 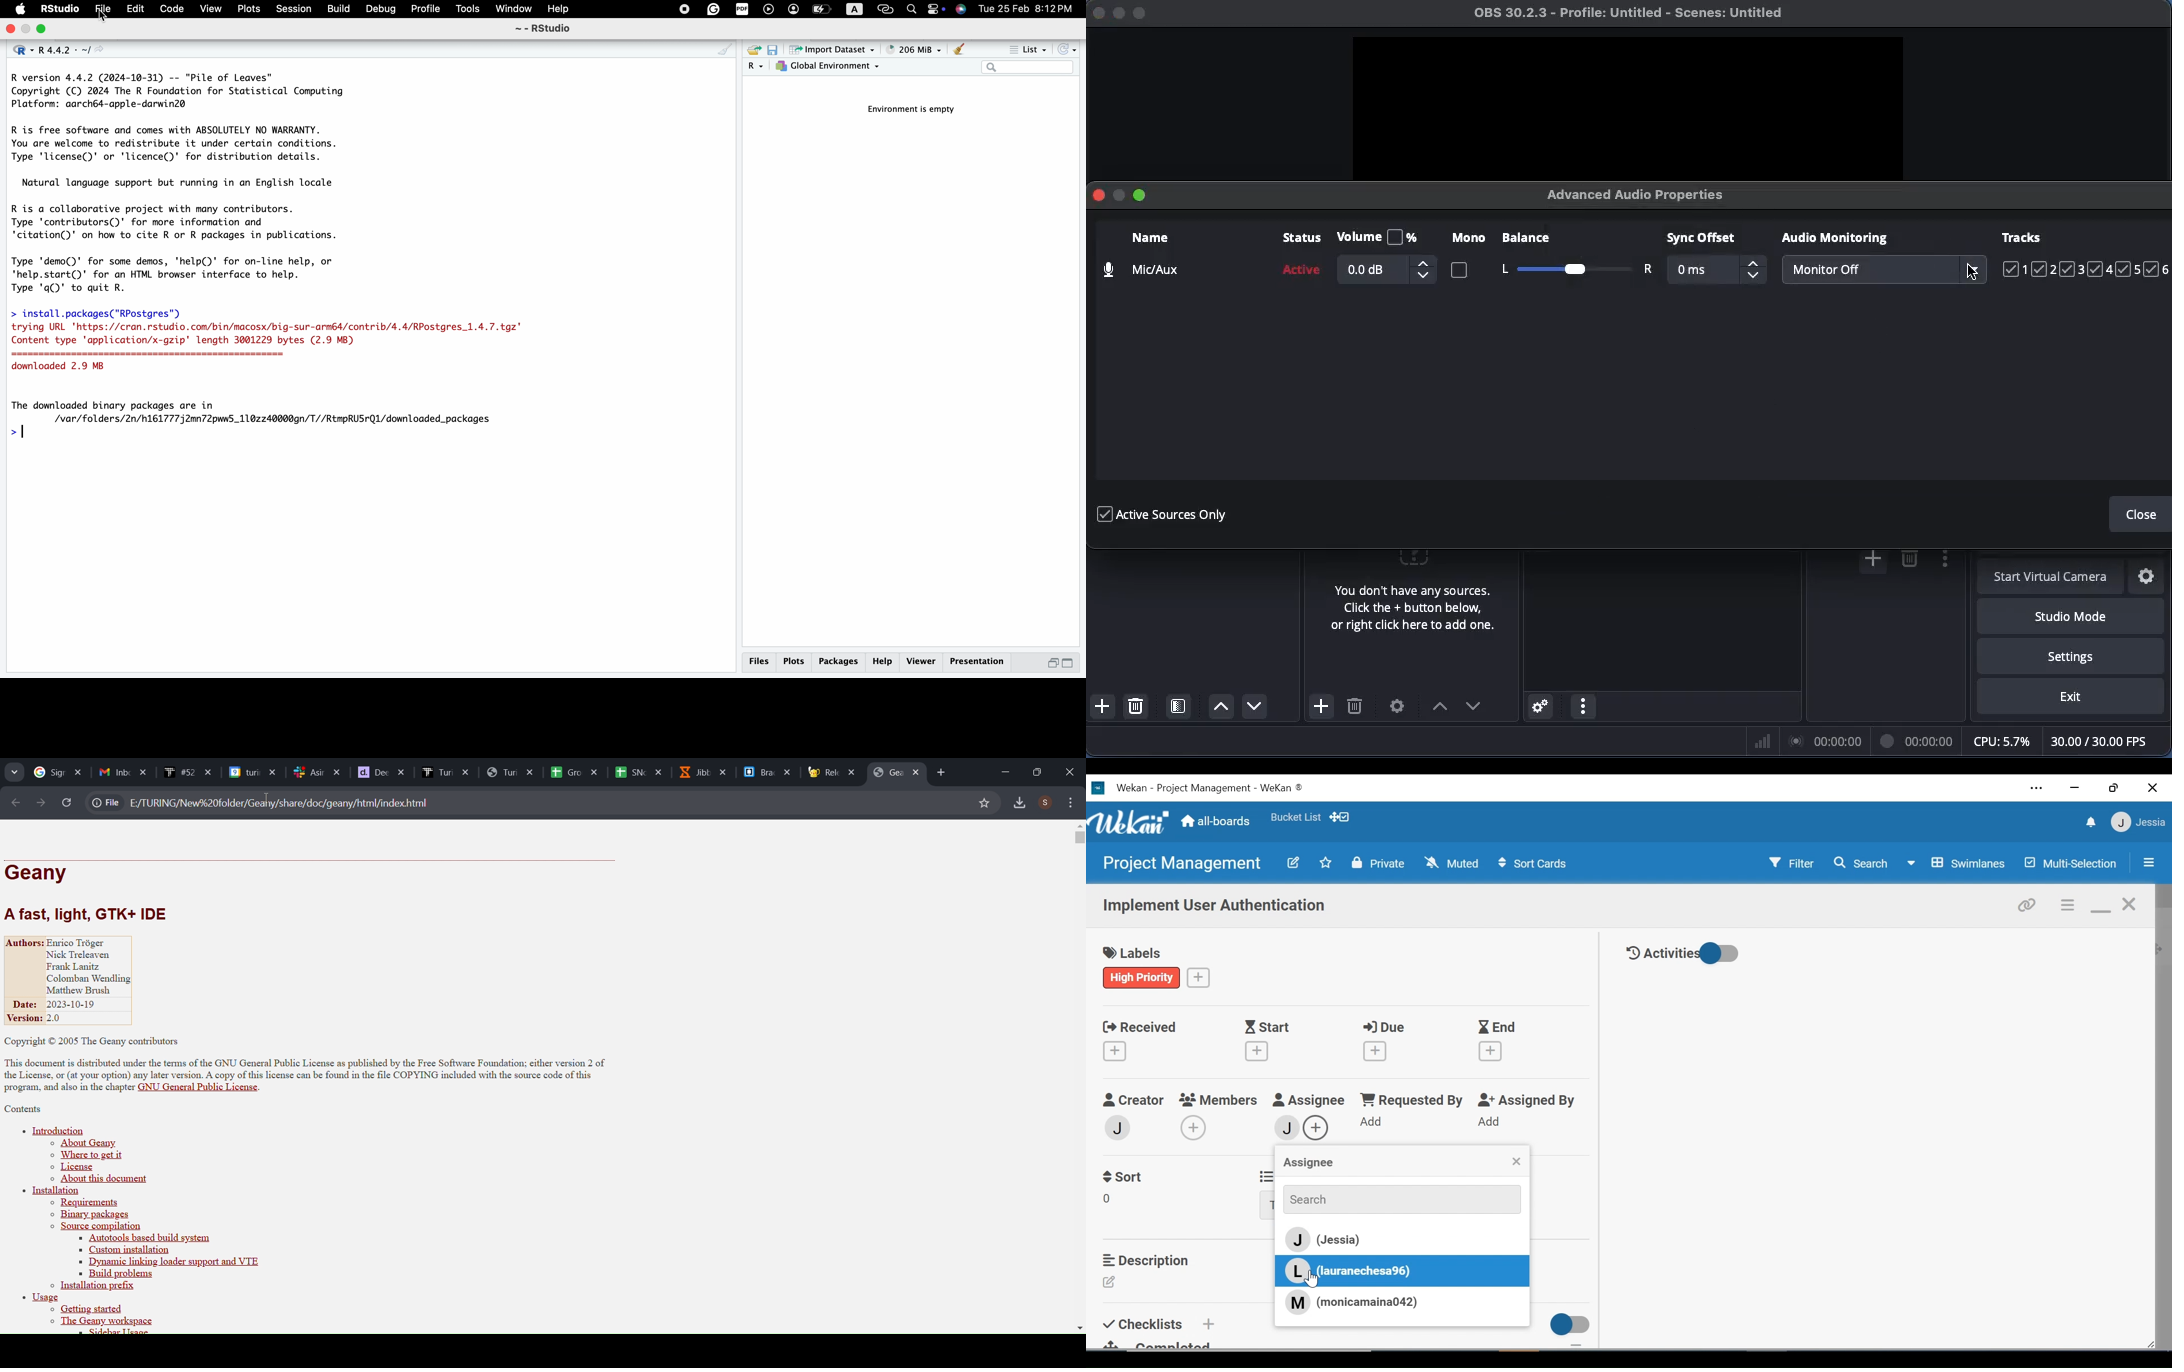 I want to click on List Dropdown menu, so click(x=1267, y=1207).